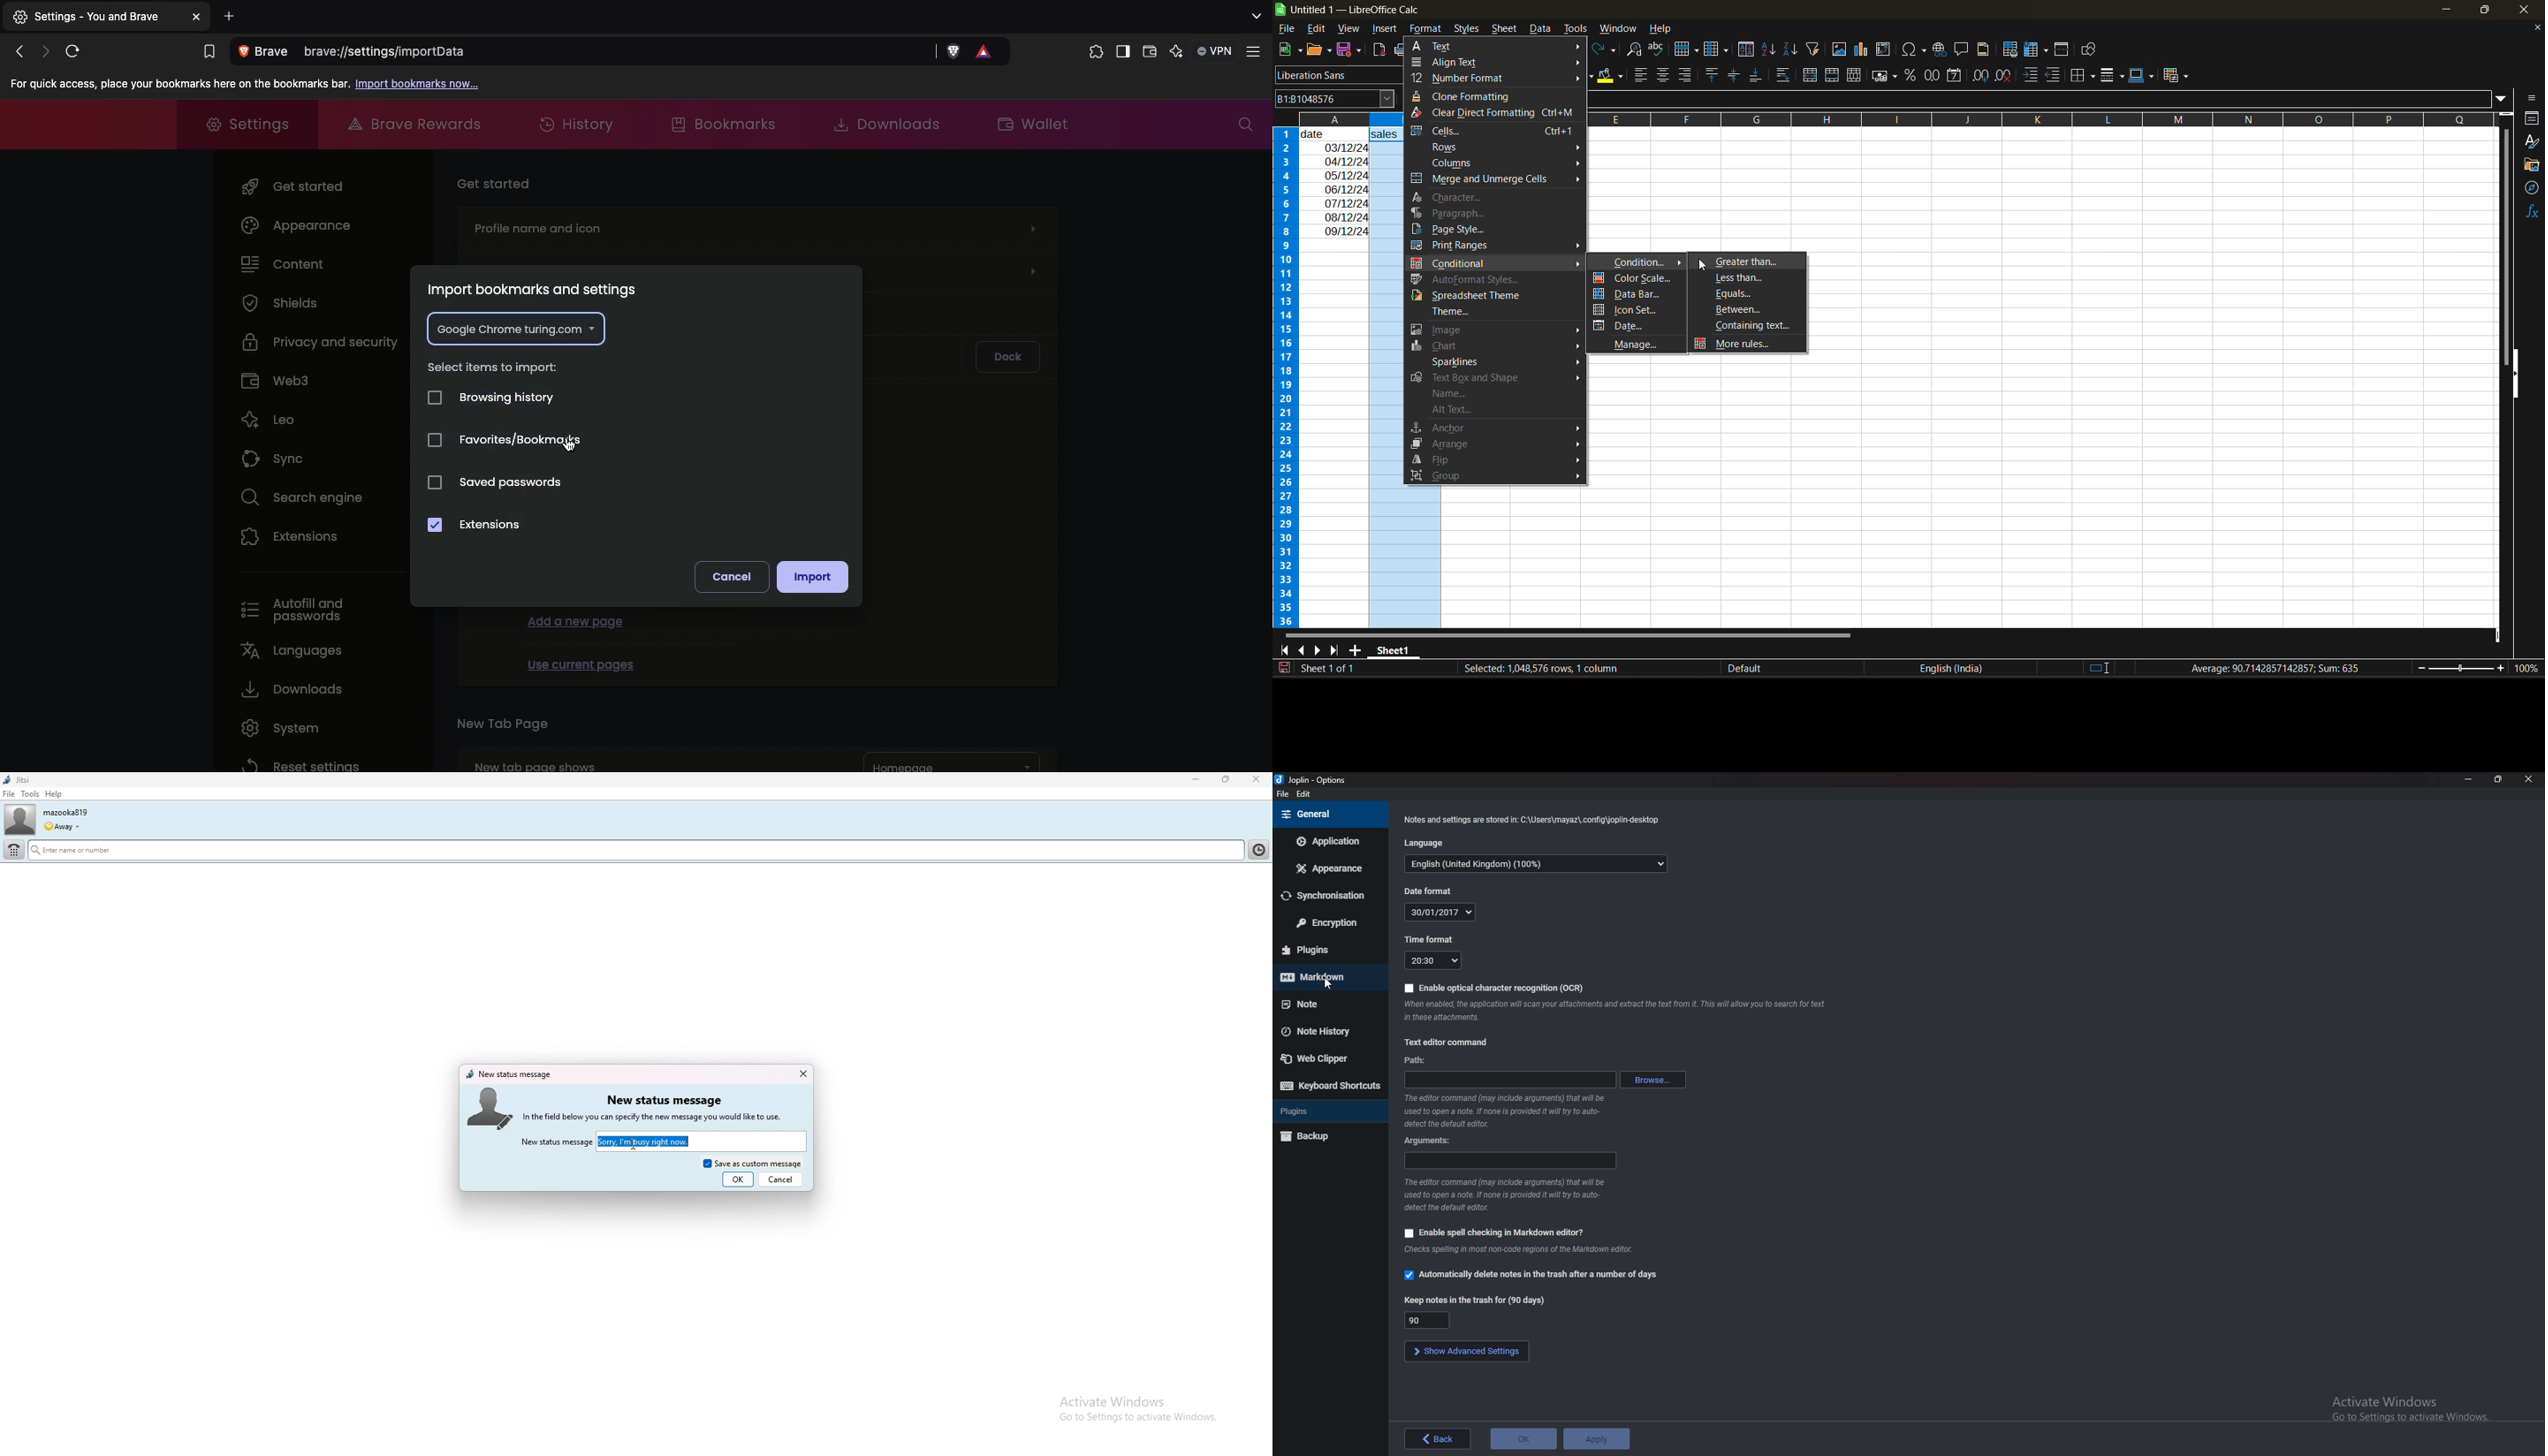 This screenshot has width=2548, height=1456. What do you see at coordinates (1506, 1110) in the screenshot?
I see `The editor command (may include arguments) that will be used to open a note. If none is provided it will try to auto-detect the default editor.` at bounding box center [1506, 1110].